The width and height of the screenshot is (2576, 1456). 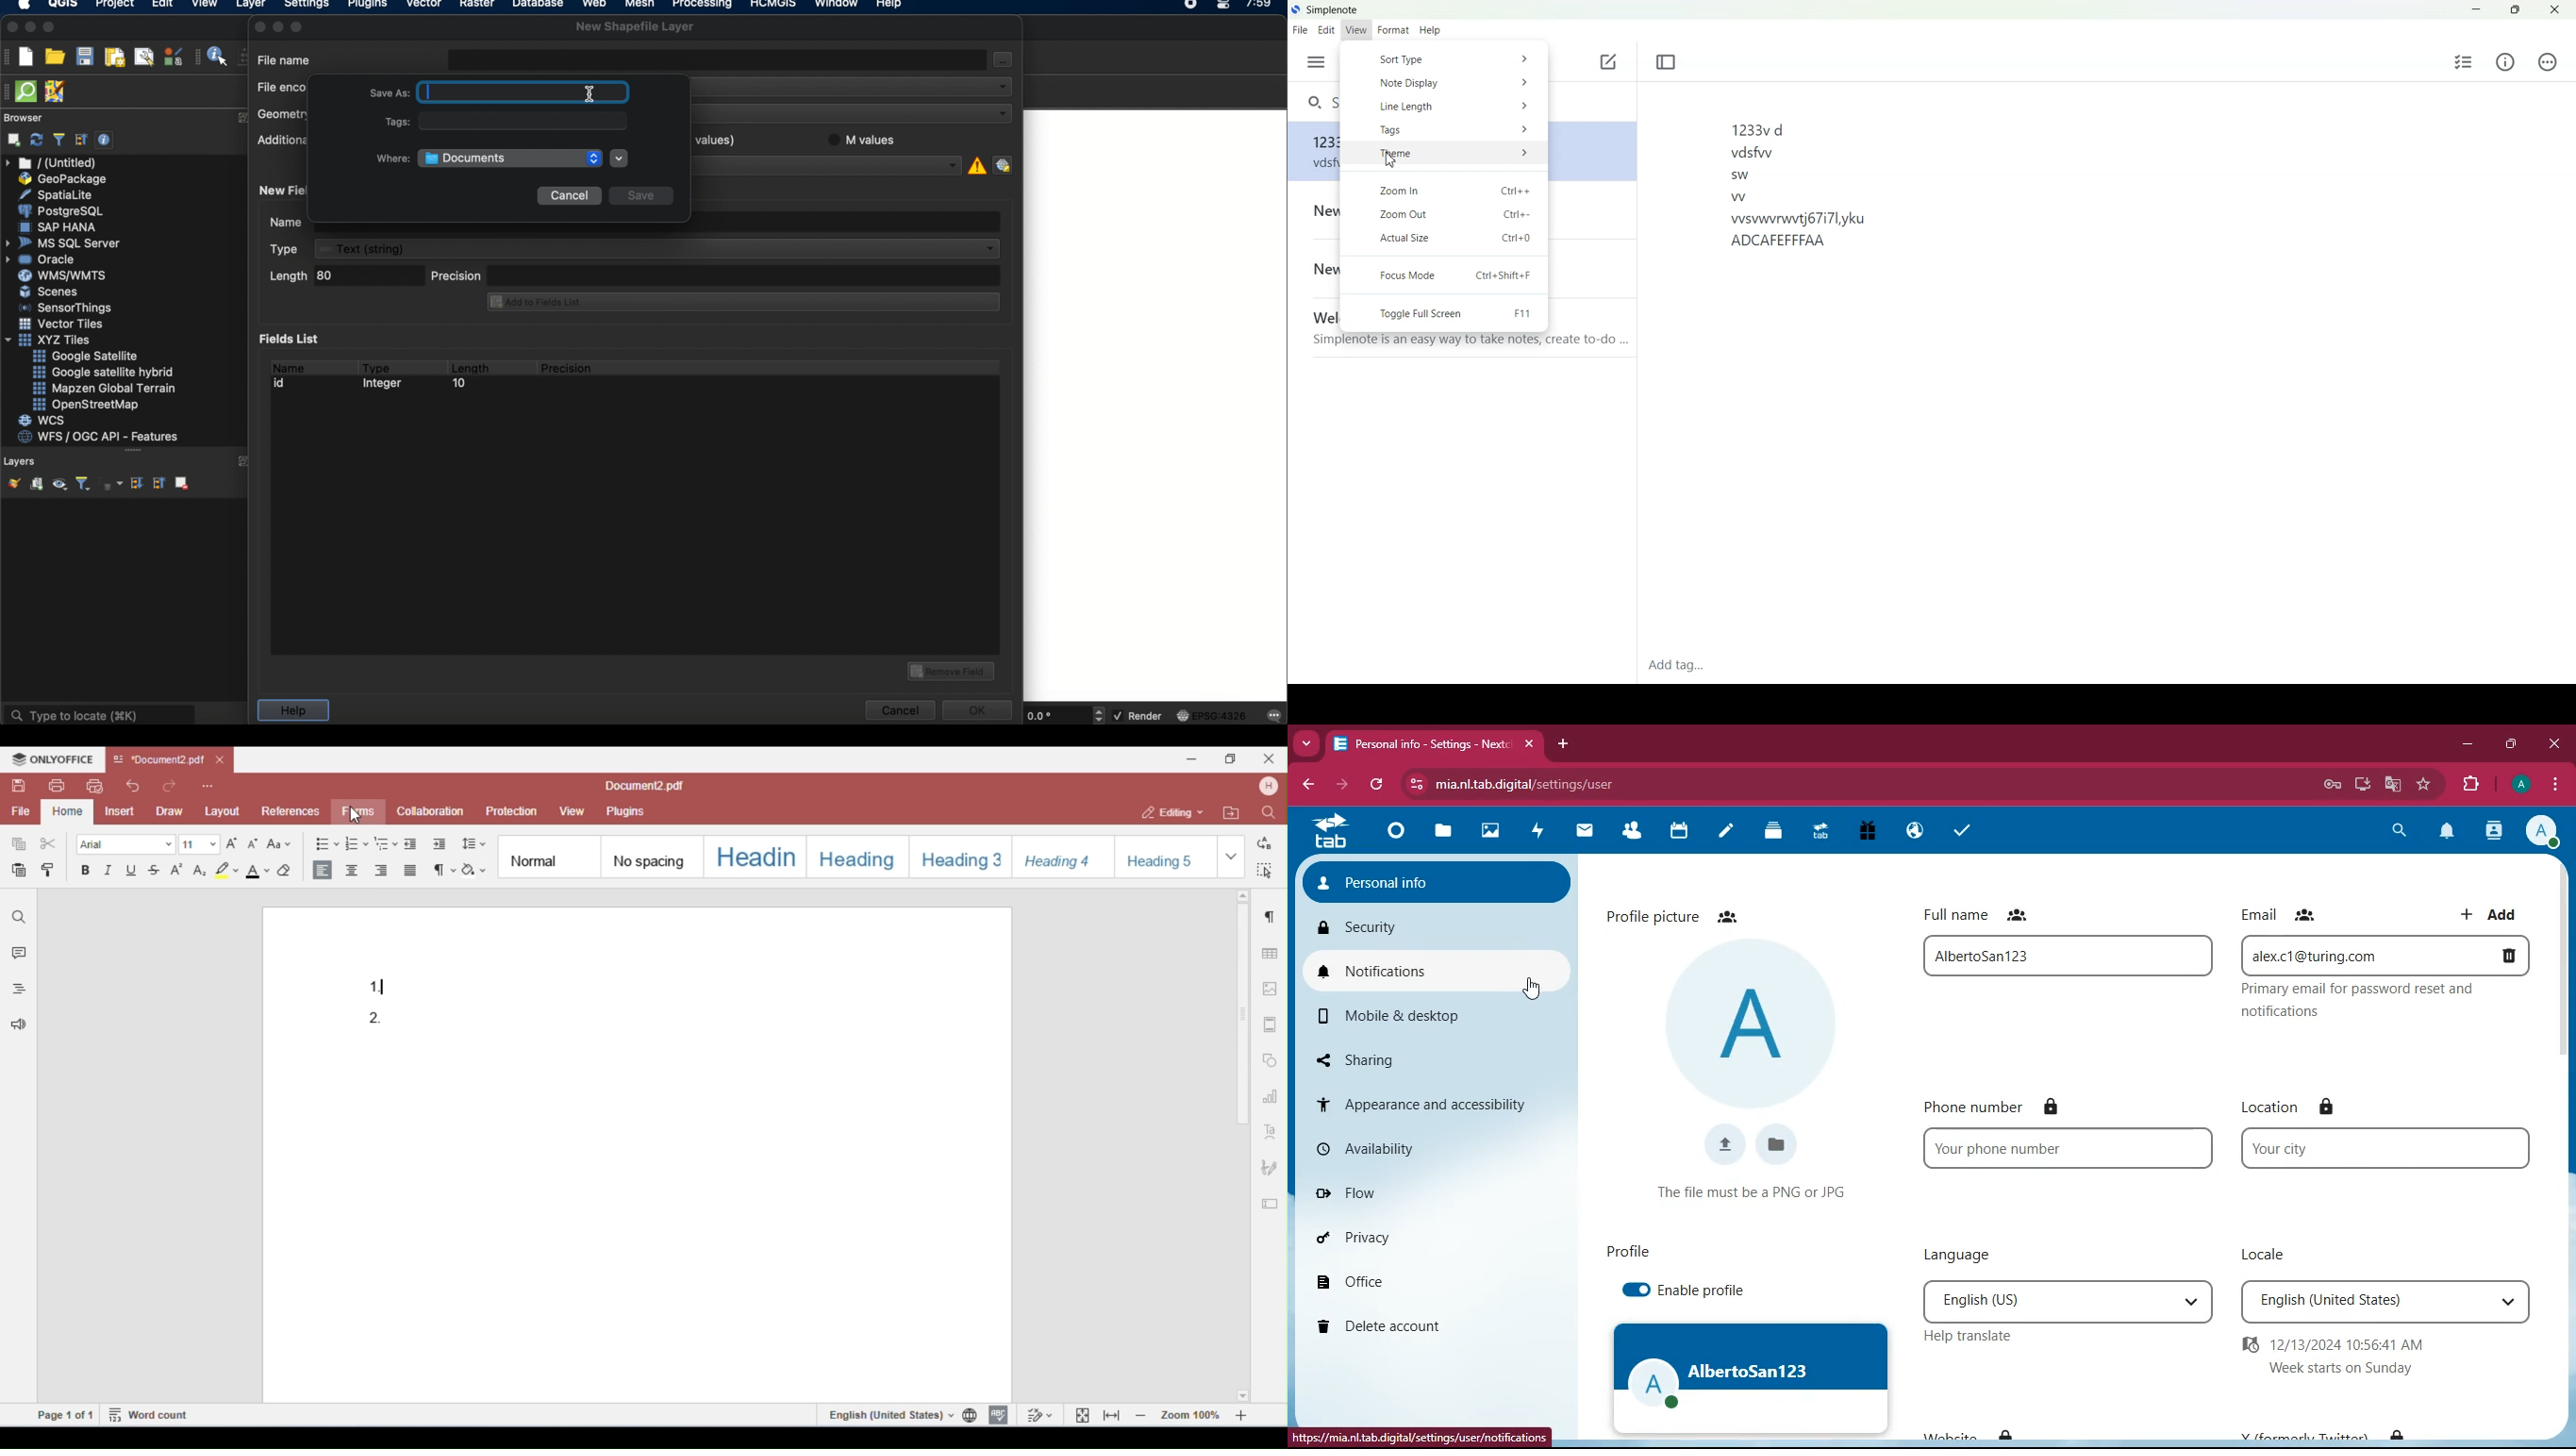 I want to click on notes, so click(x=1727, y=831).